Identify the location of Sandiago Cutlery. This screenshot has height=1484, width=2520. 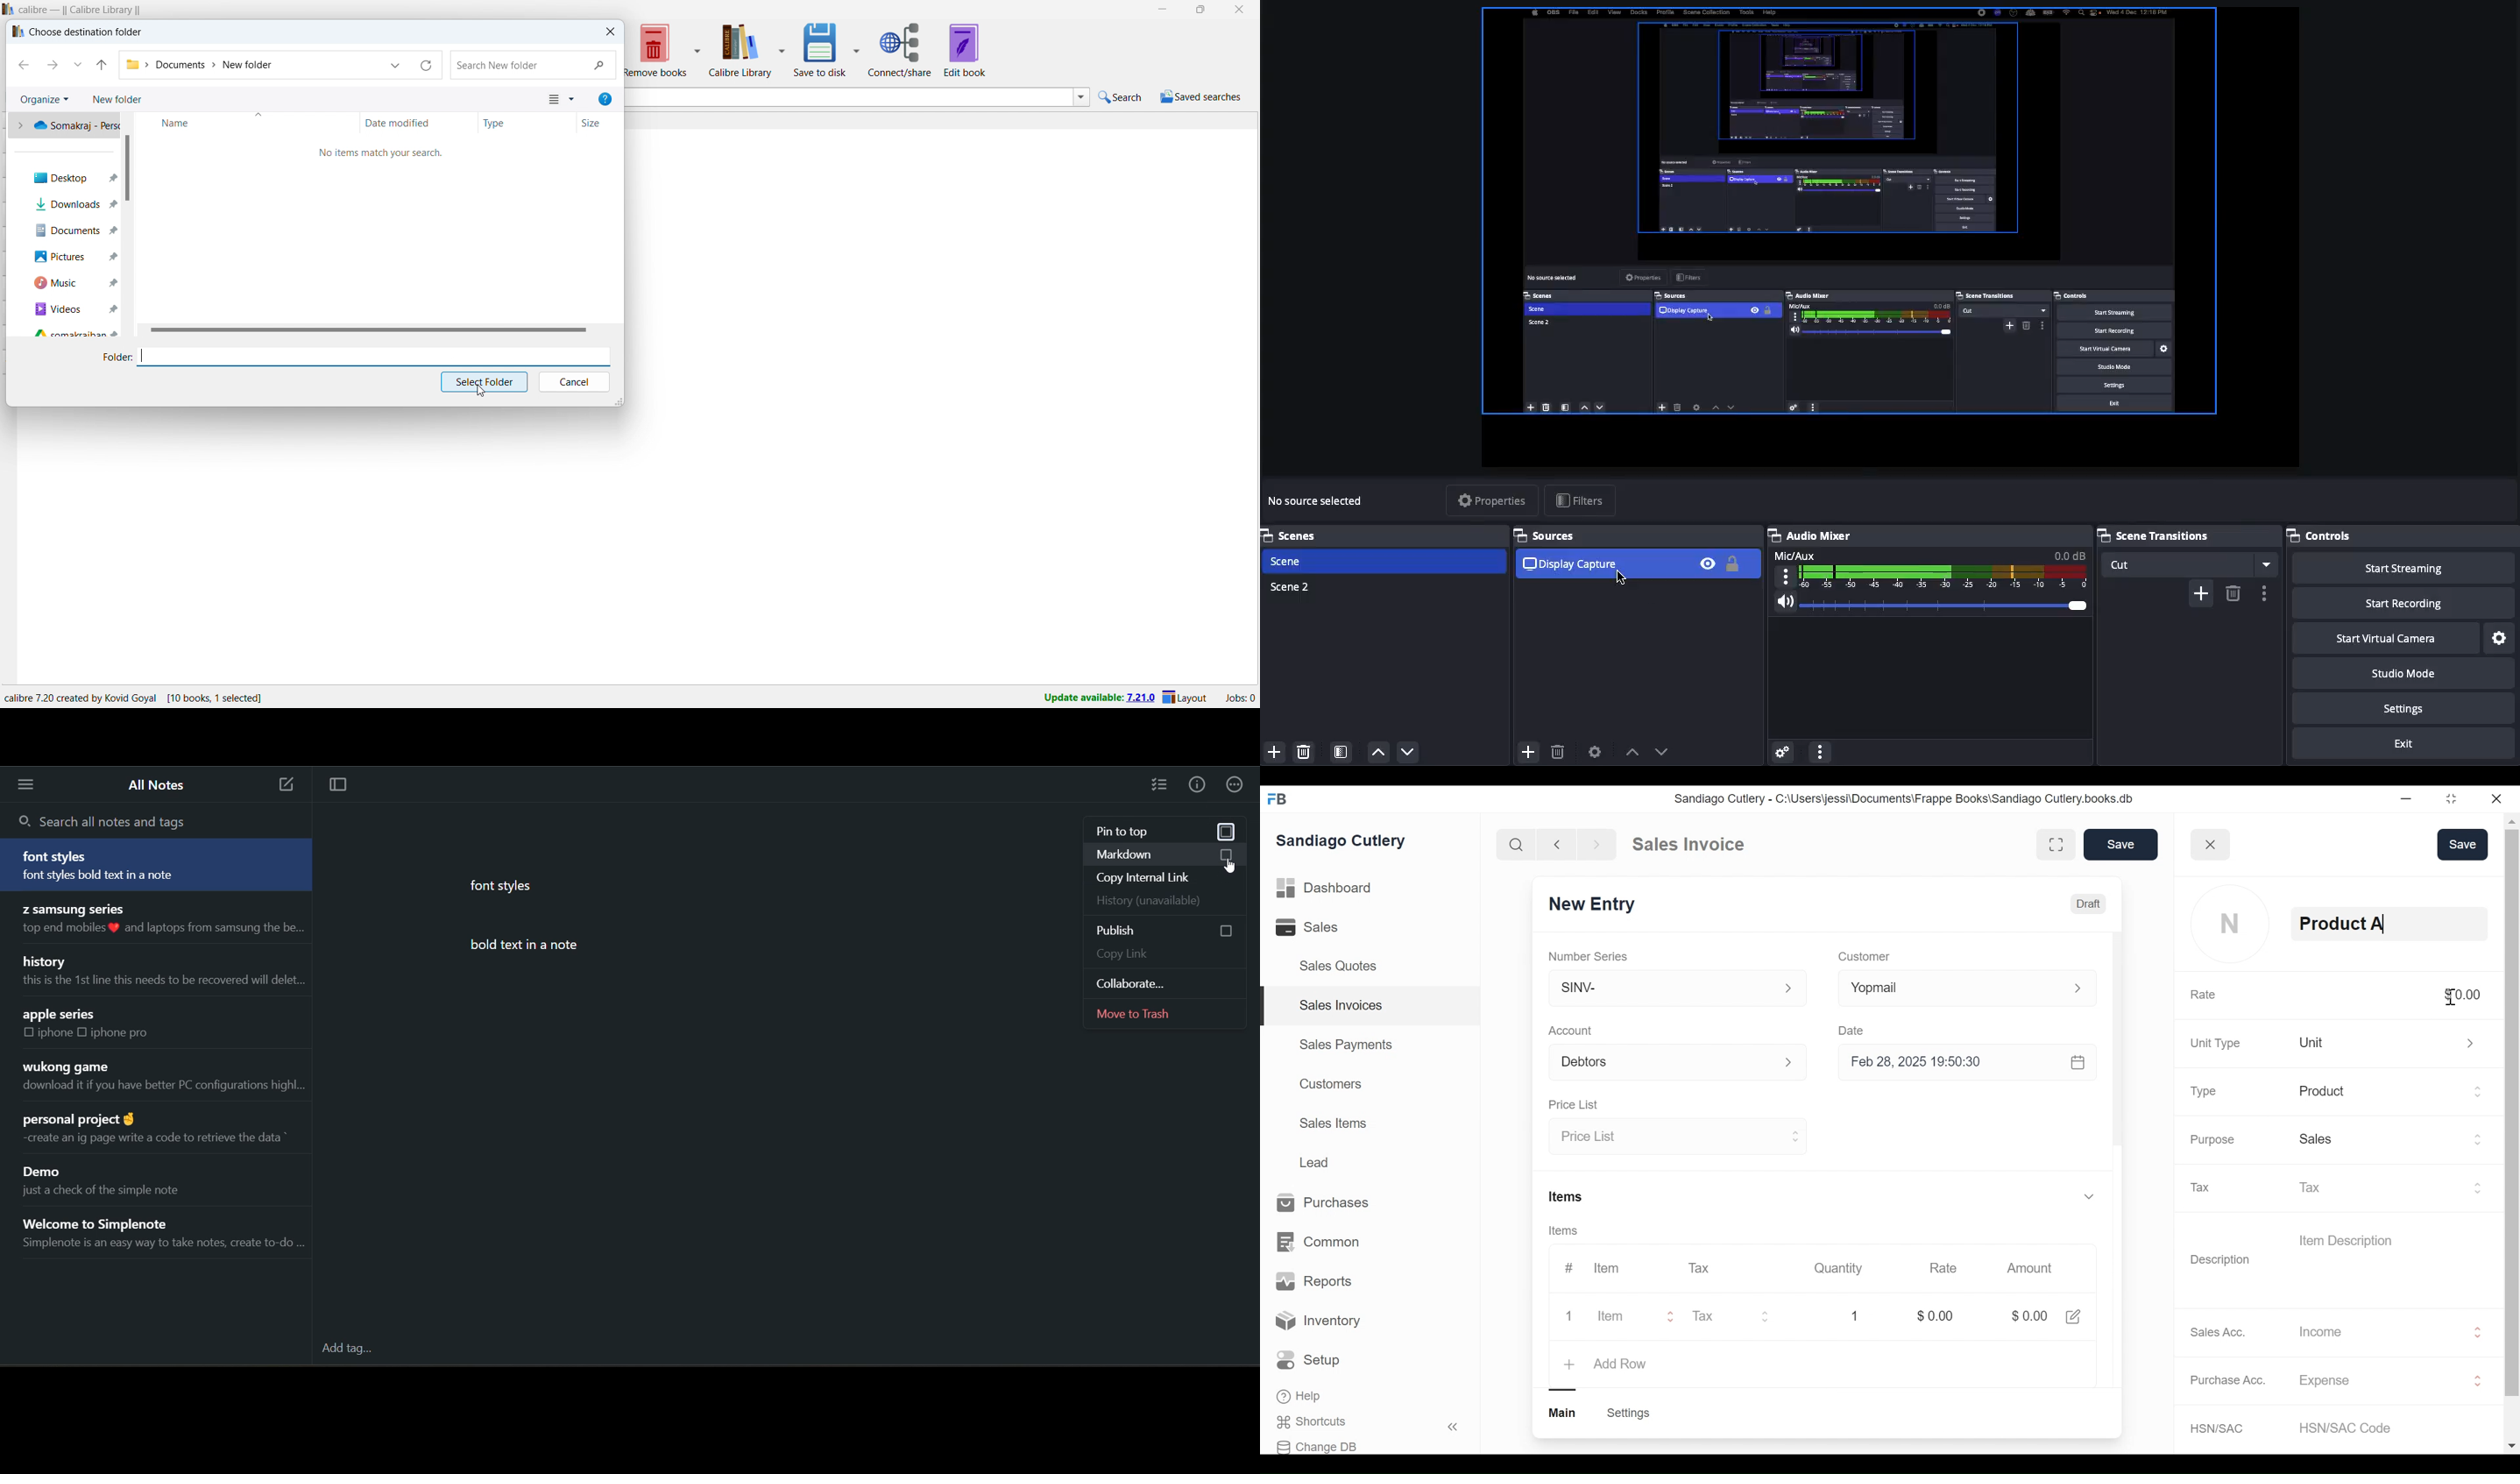
(1345, 841).